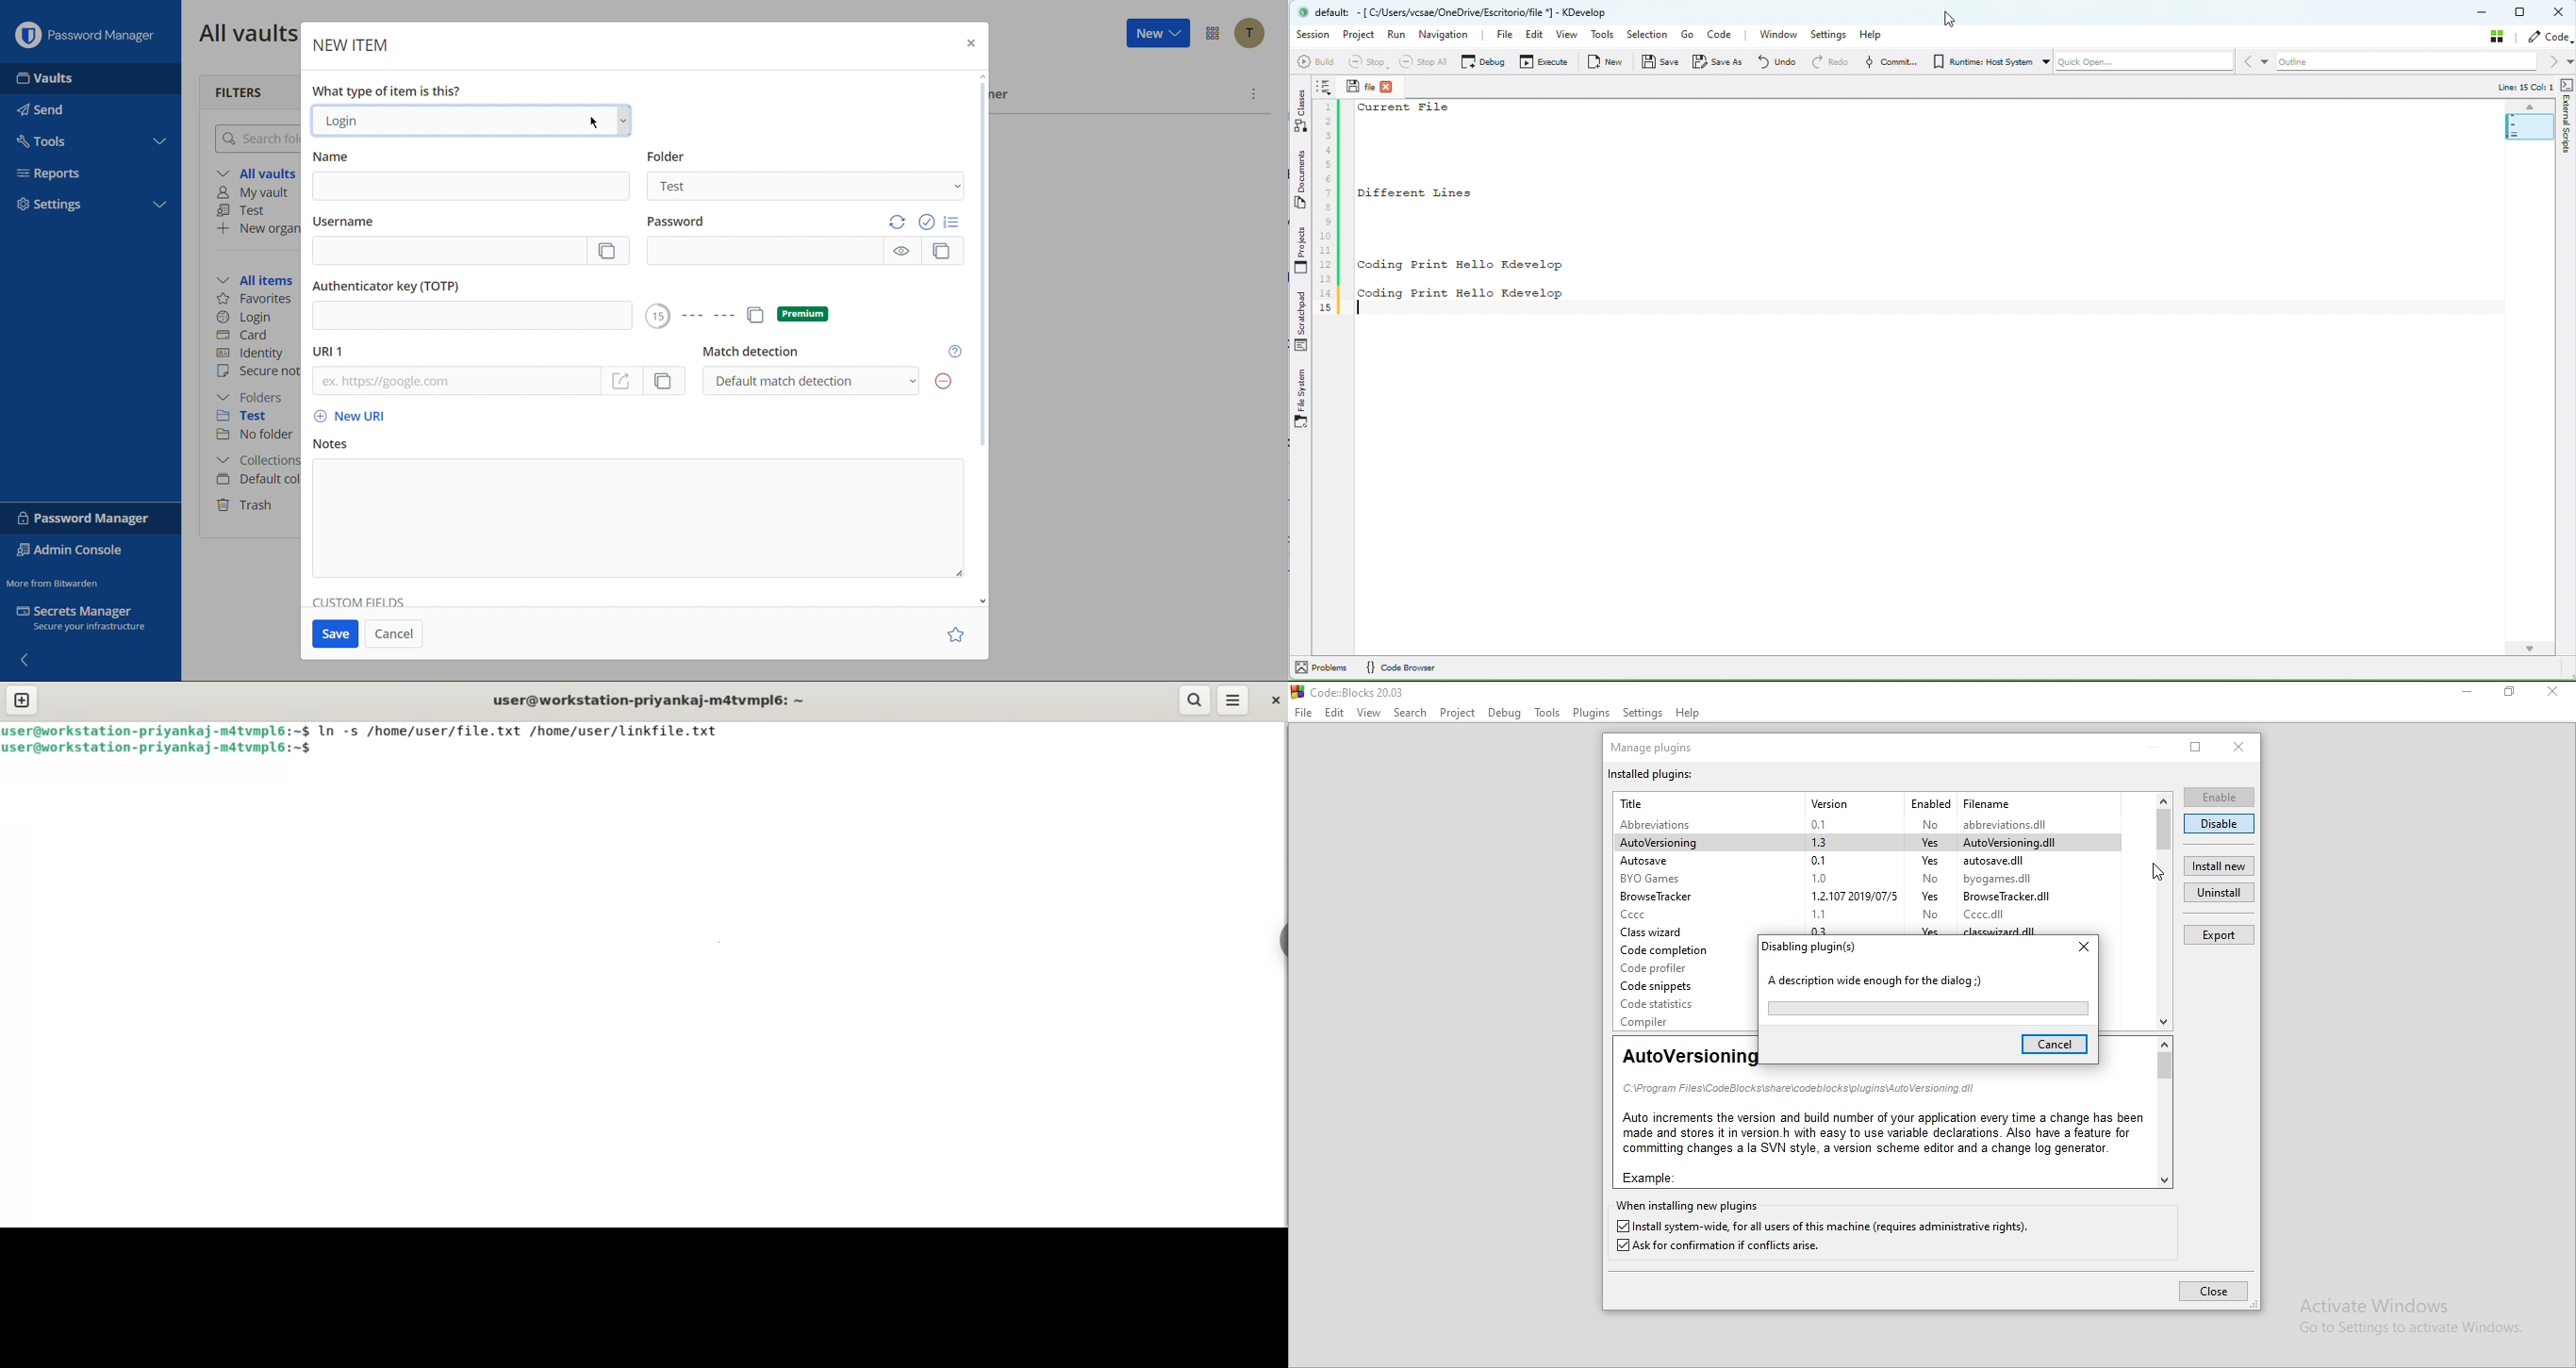 The image size is (2576, 1372). I want to click on Debug, so click(1505, 714).